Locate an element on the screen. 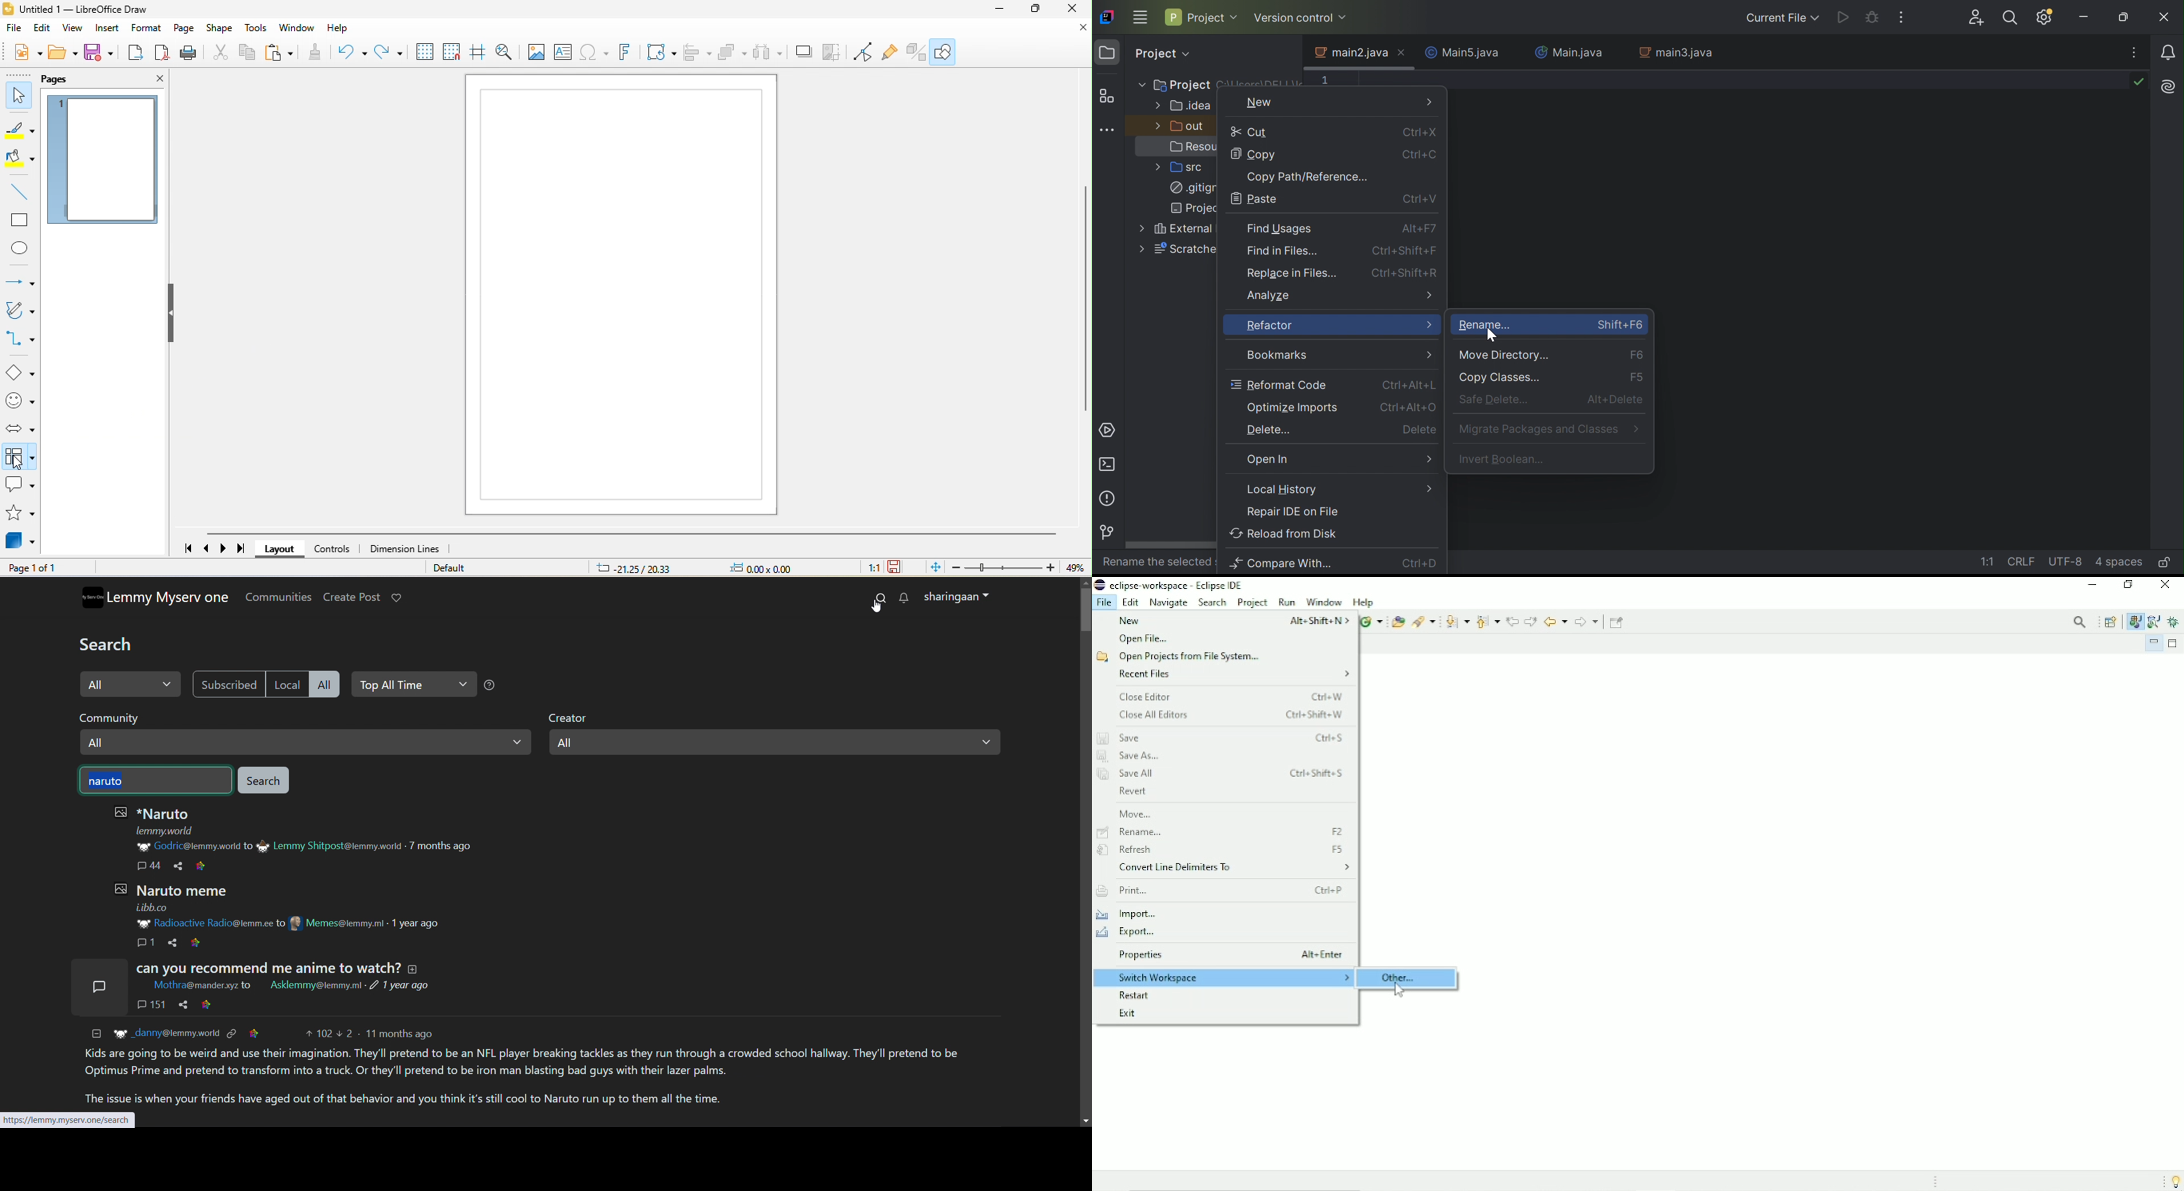 The image size is (2184, 1204). file is located at coordinates (16, 30).